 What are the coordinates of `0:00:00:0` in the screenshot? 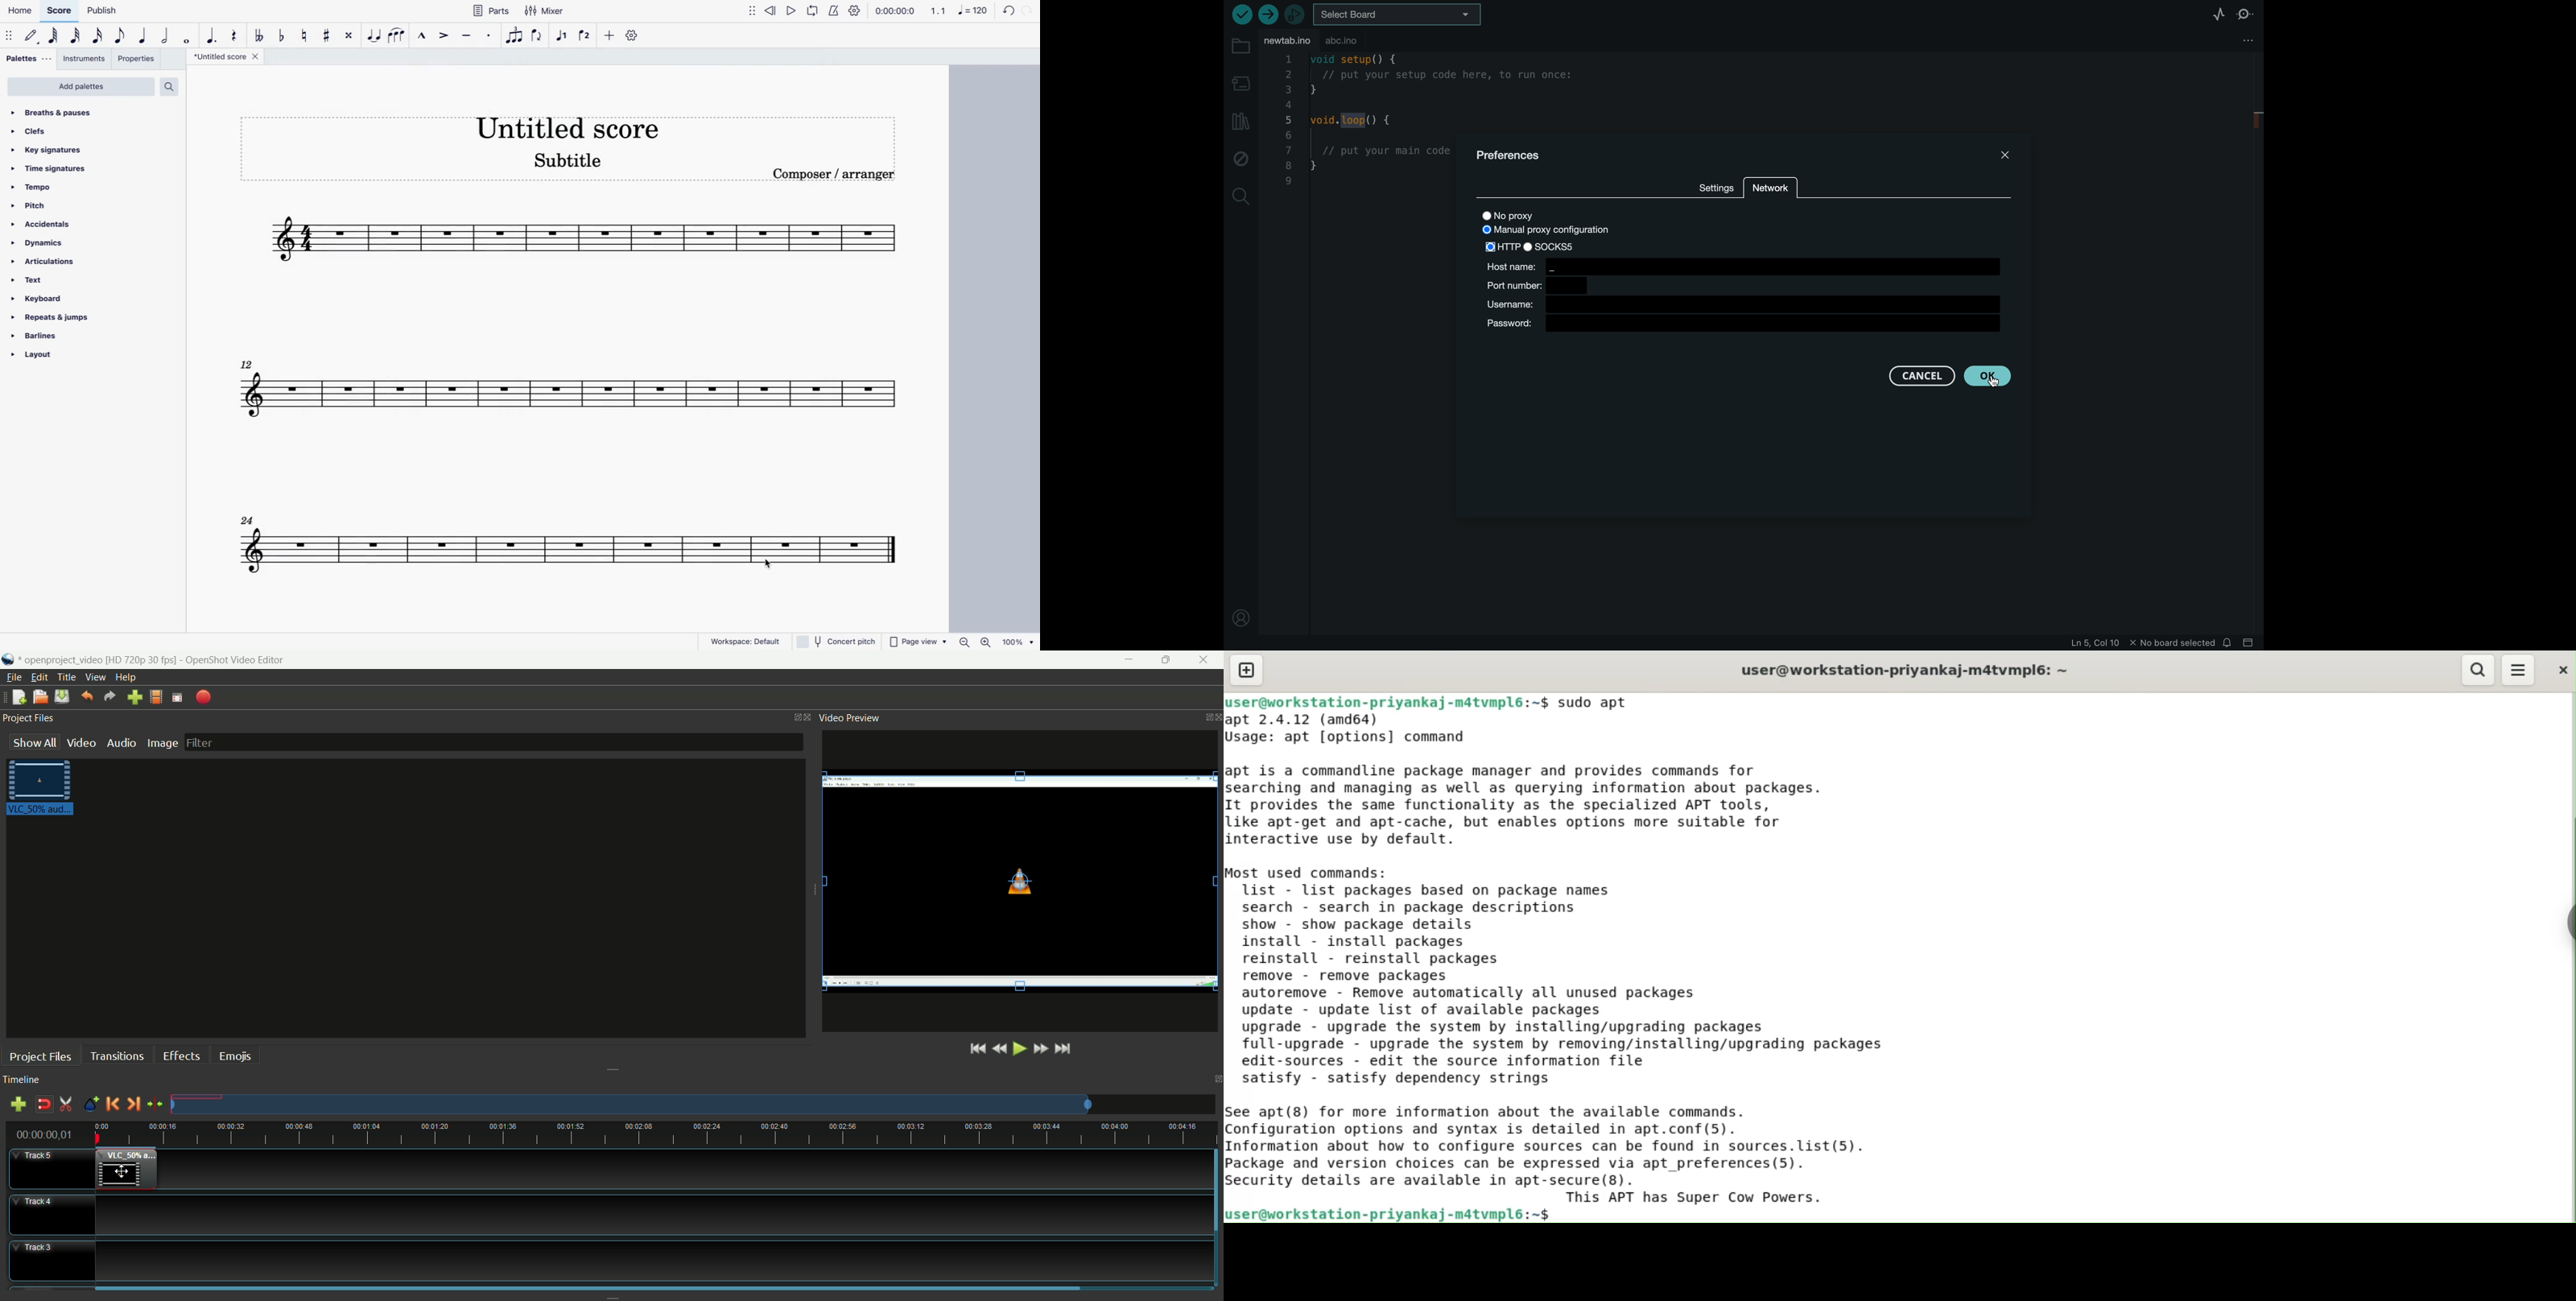 It's located at (898, 12).